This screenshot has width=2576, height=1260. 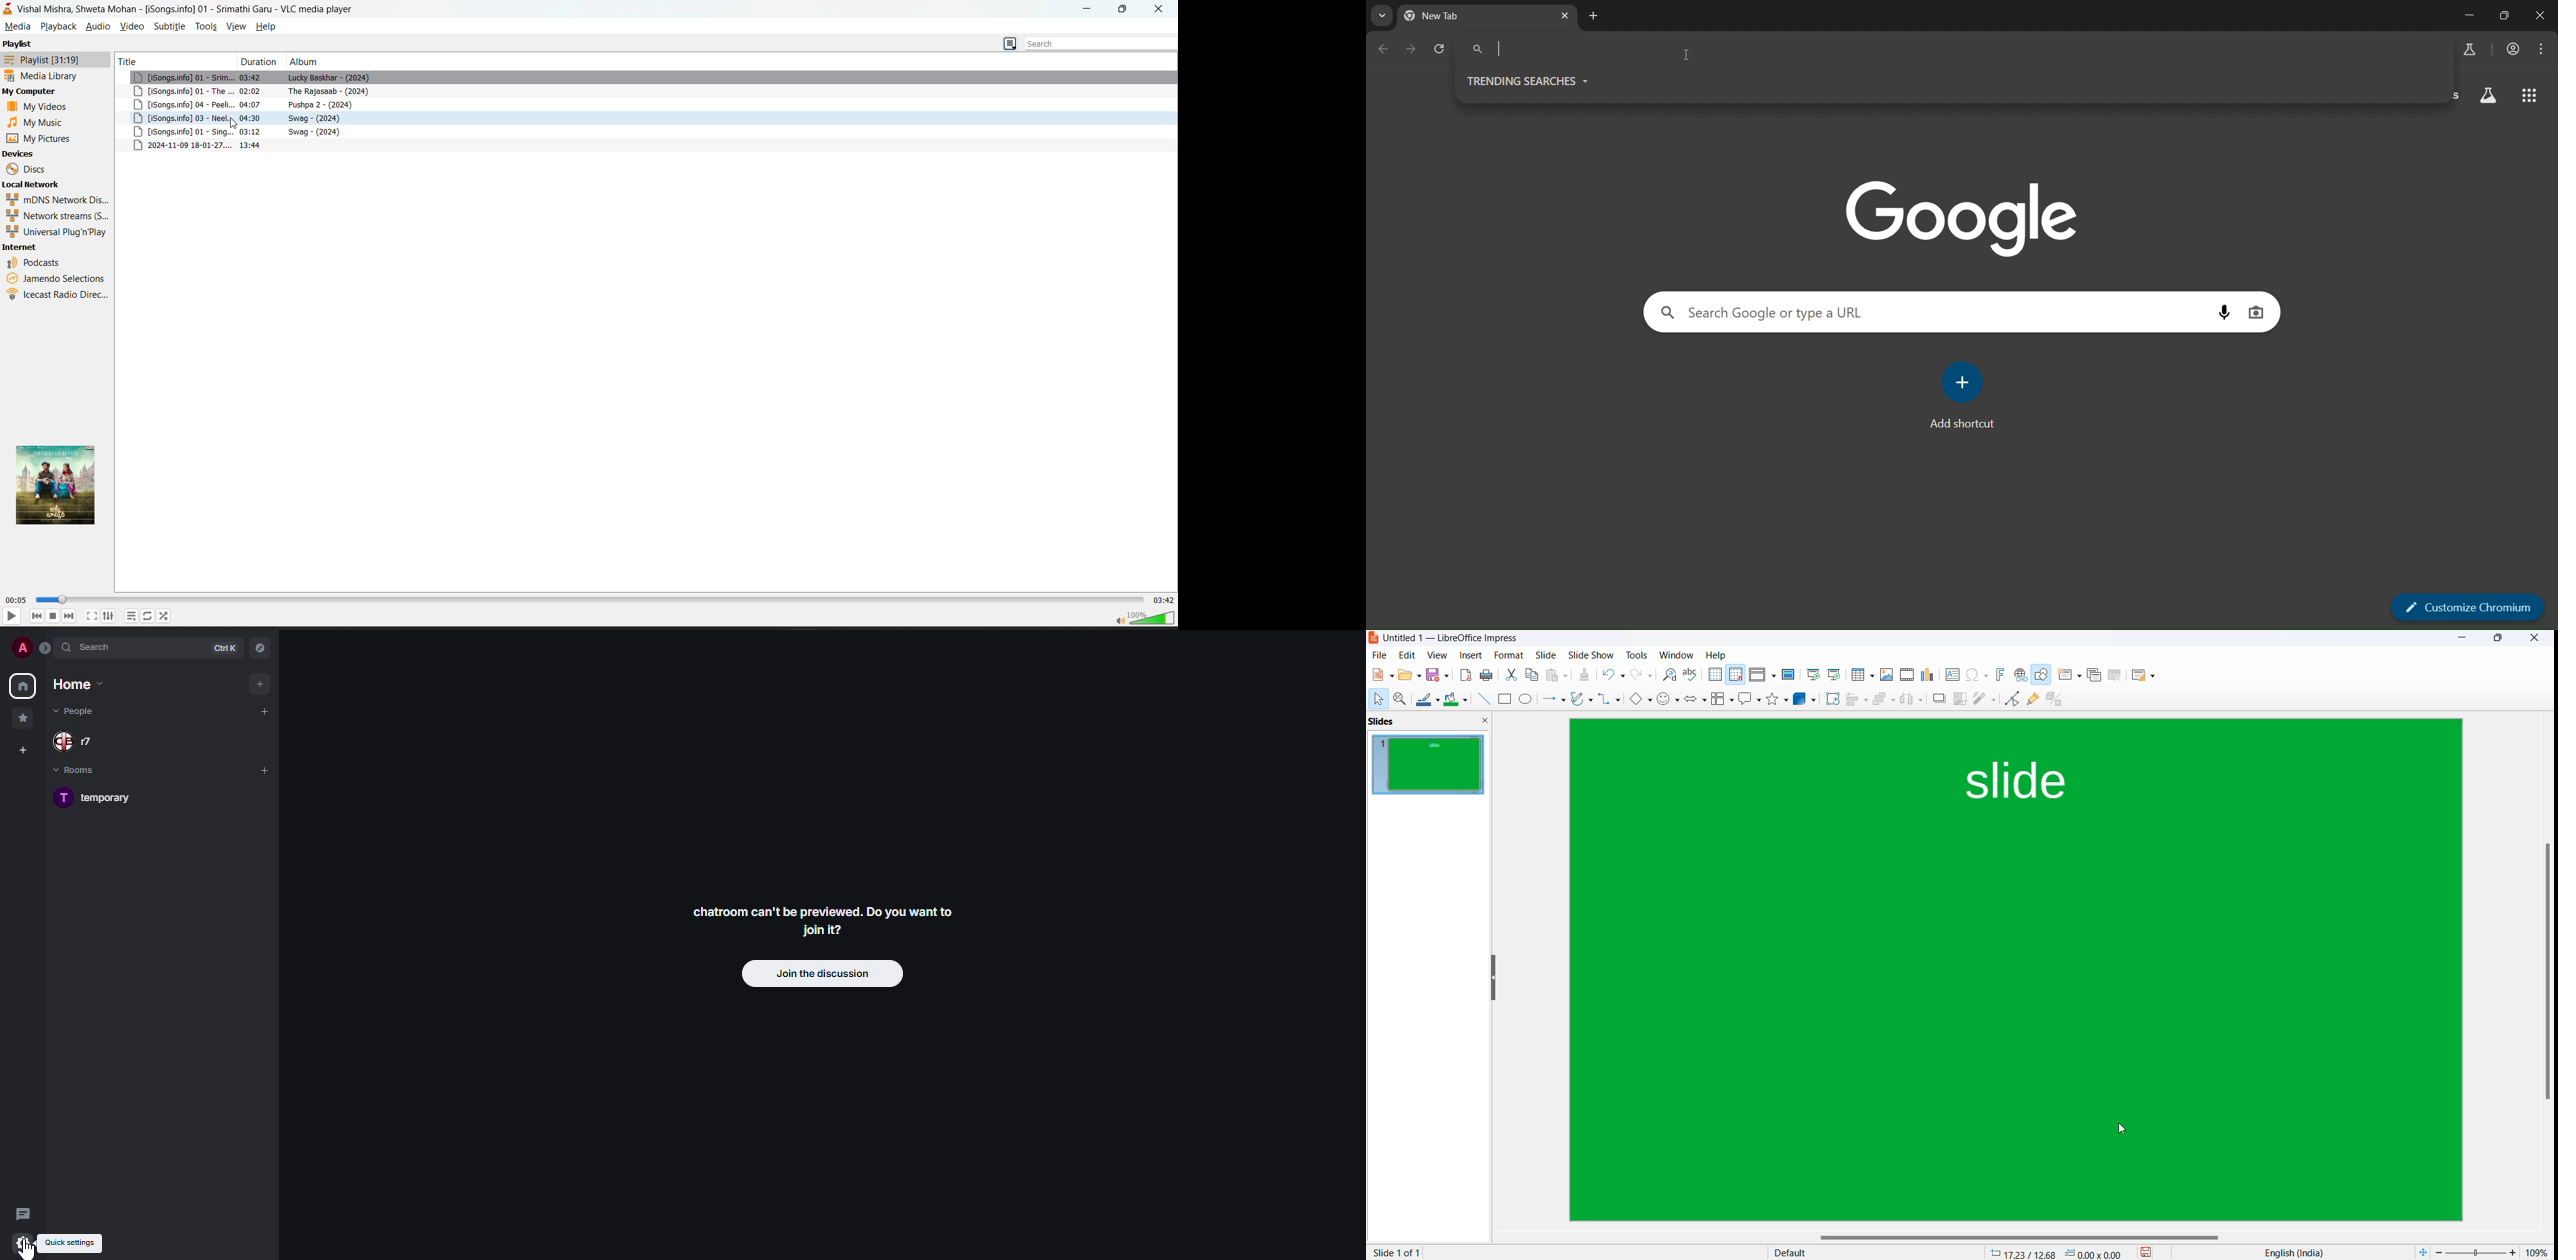 What do you see at coordinates (1831, 699) in the screenshot?
I see `rotate` at bounding box center [1831, 699].